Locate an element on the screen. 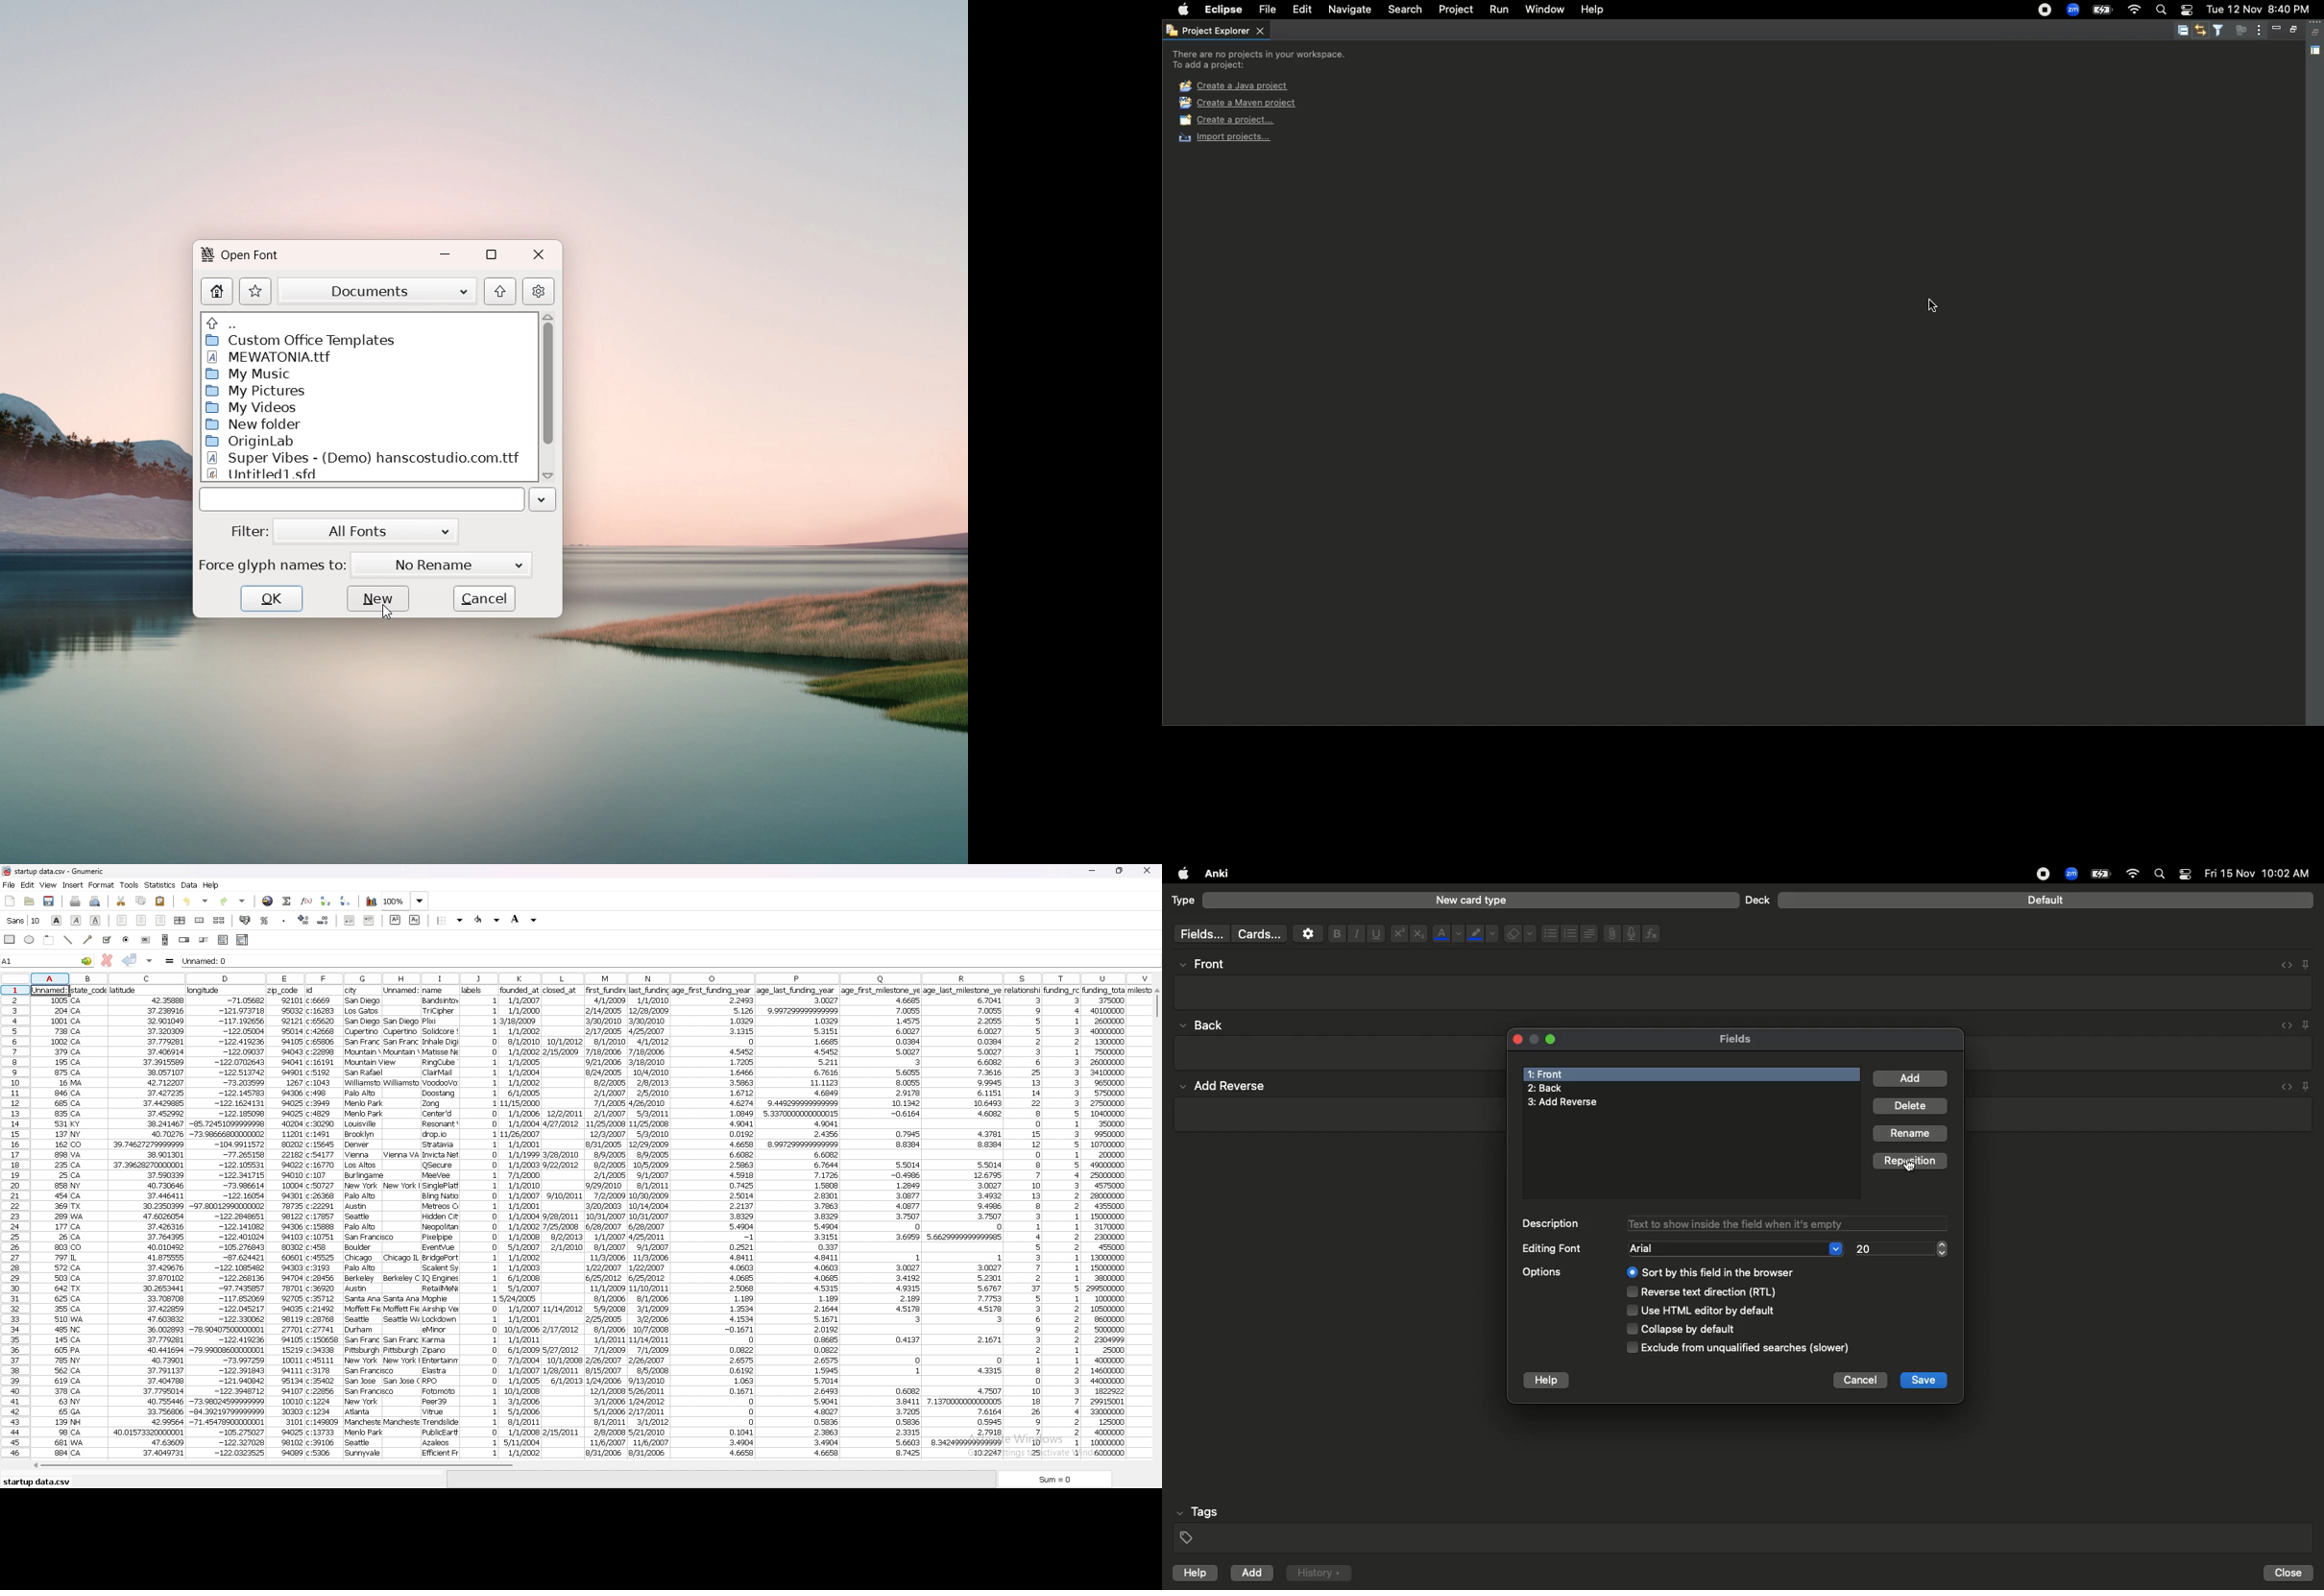 This screenshot has height=1596, width=2324. Bold is located at coordinates (1335, 933).